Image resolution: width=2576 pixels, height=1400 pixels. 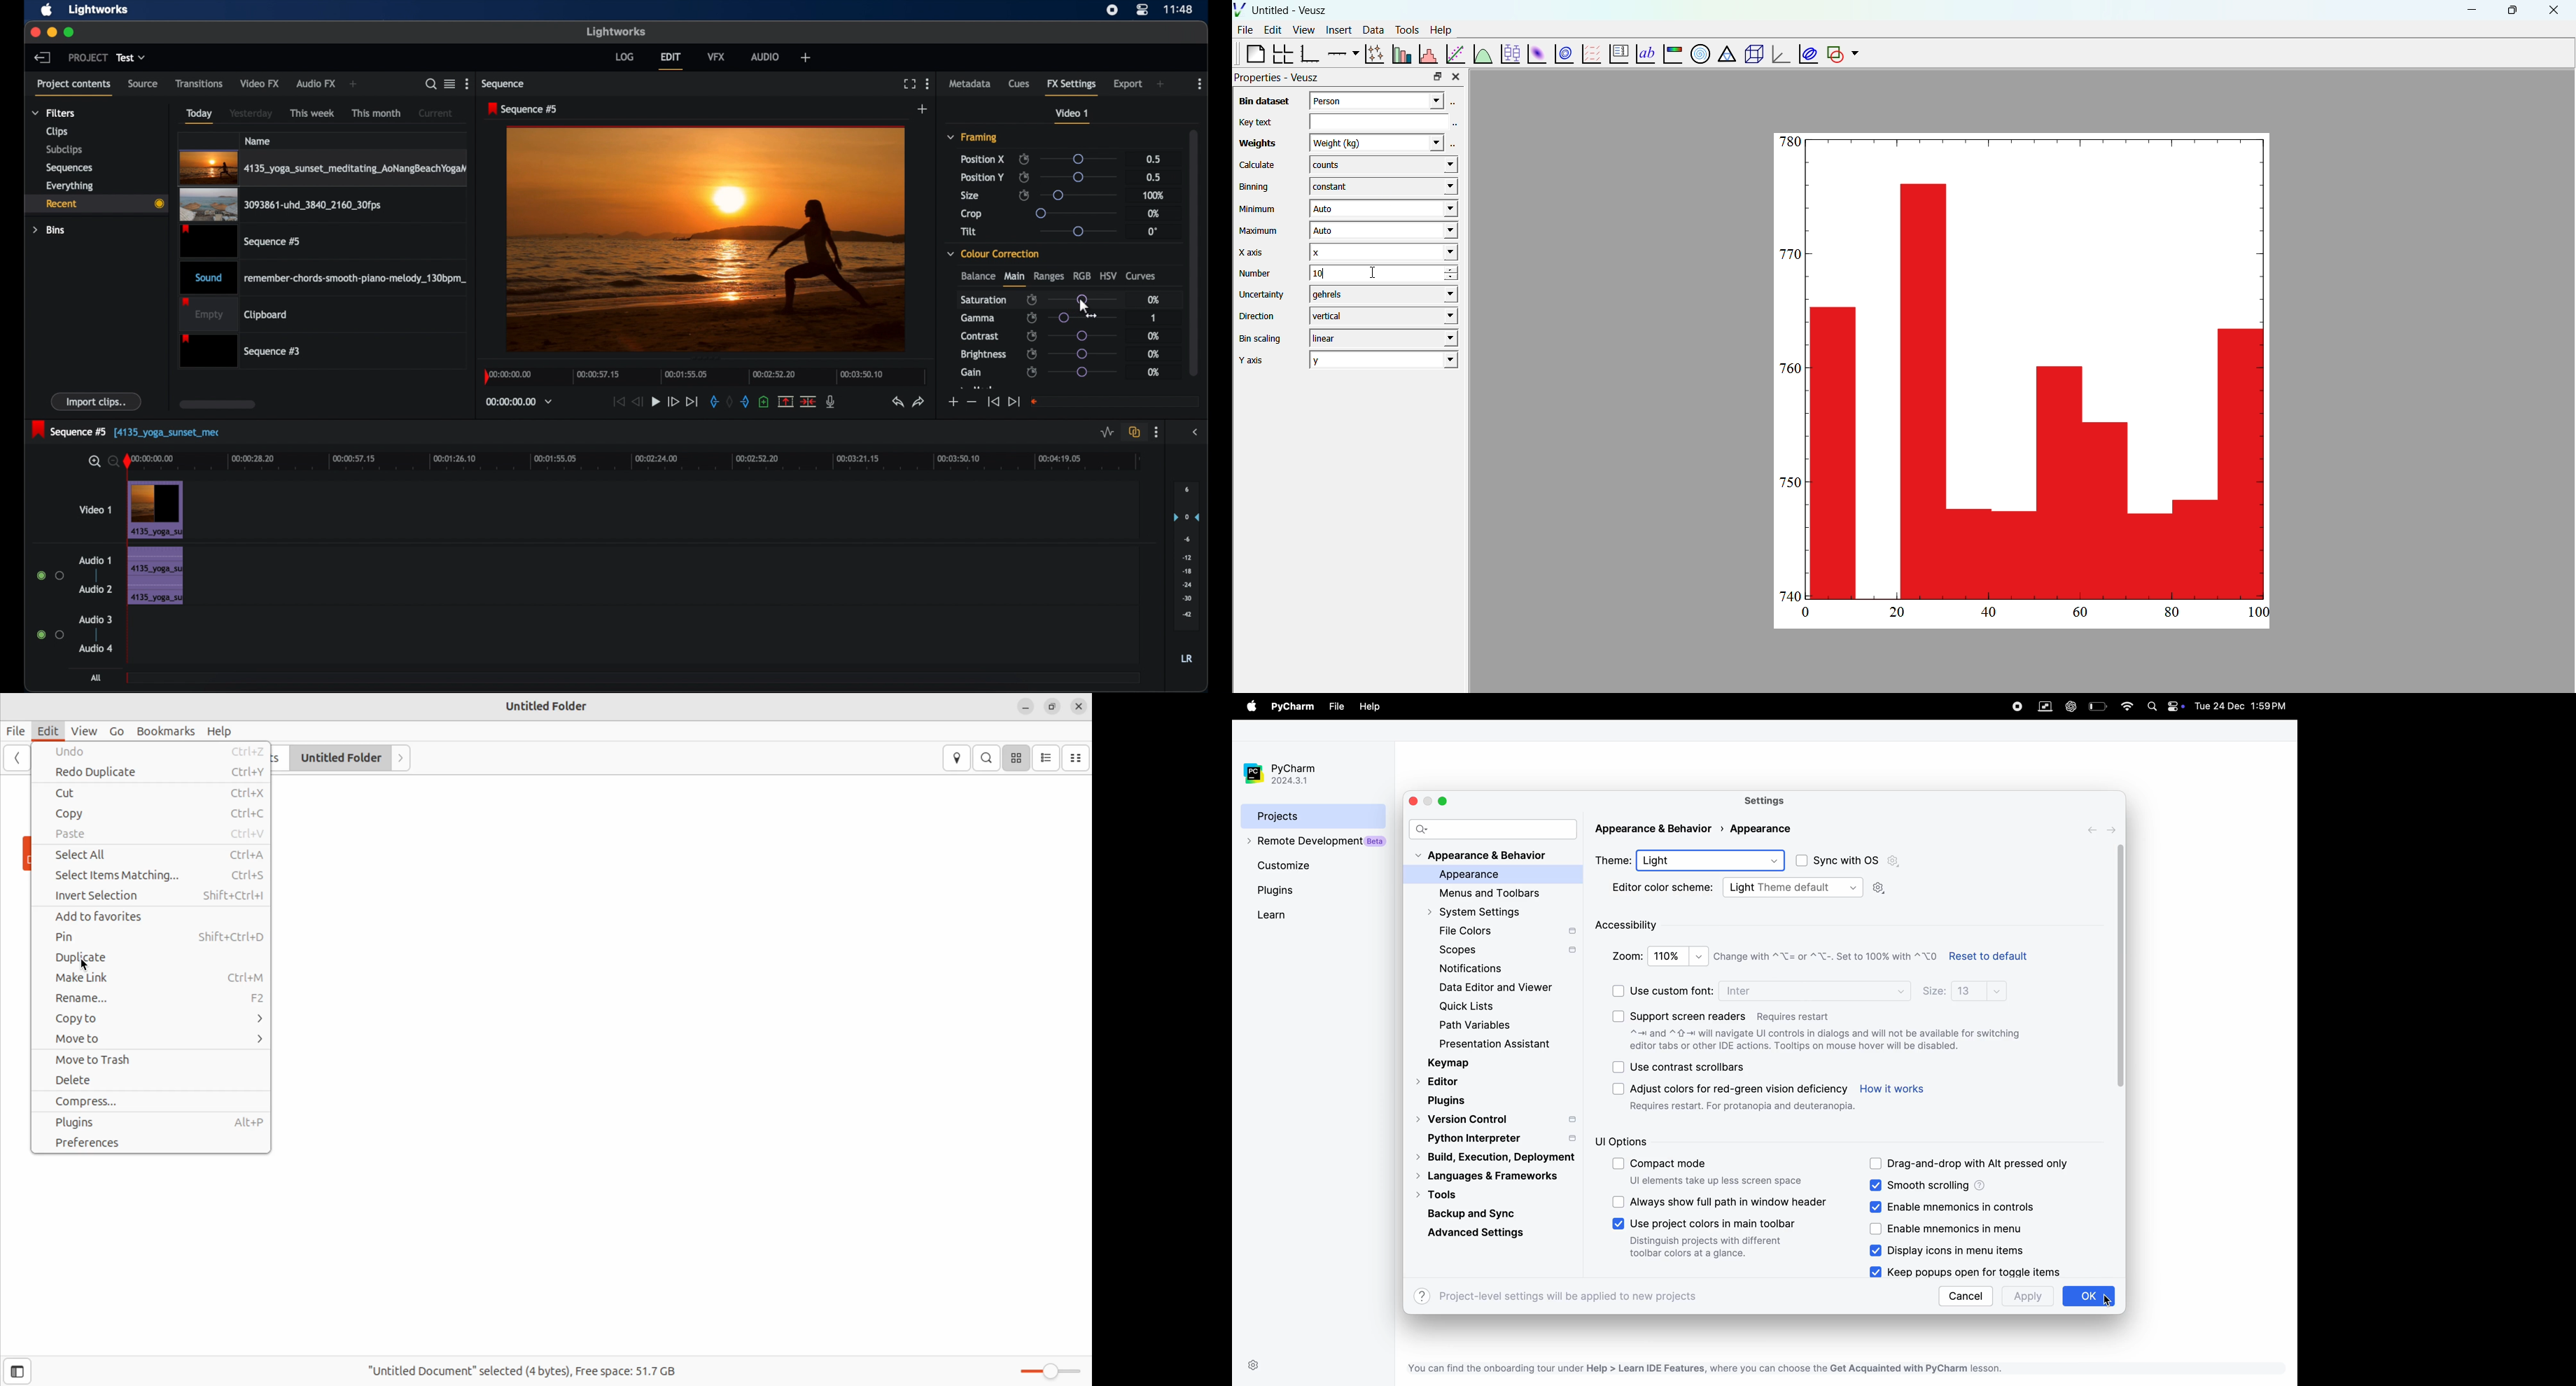 I want to click on 0.5, so click(x=1152, y=177).